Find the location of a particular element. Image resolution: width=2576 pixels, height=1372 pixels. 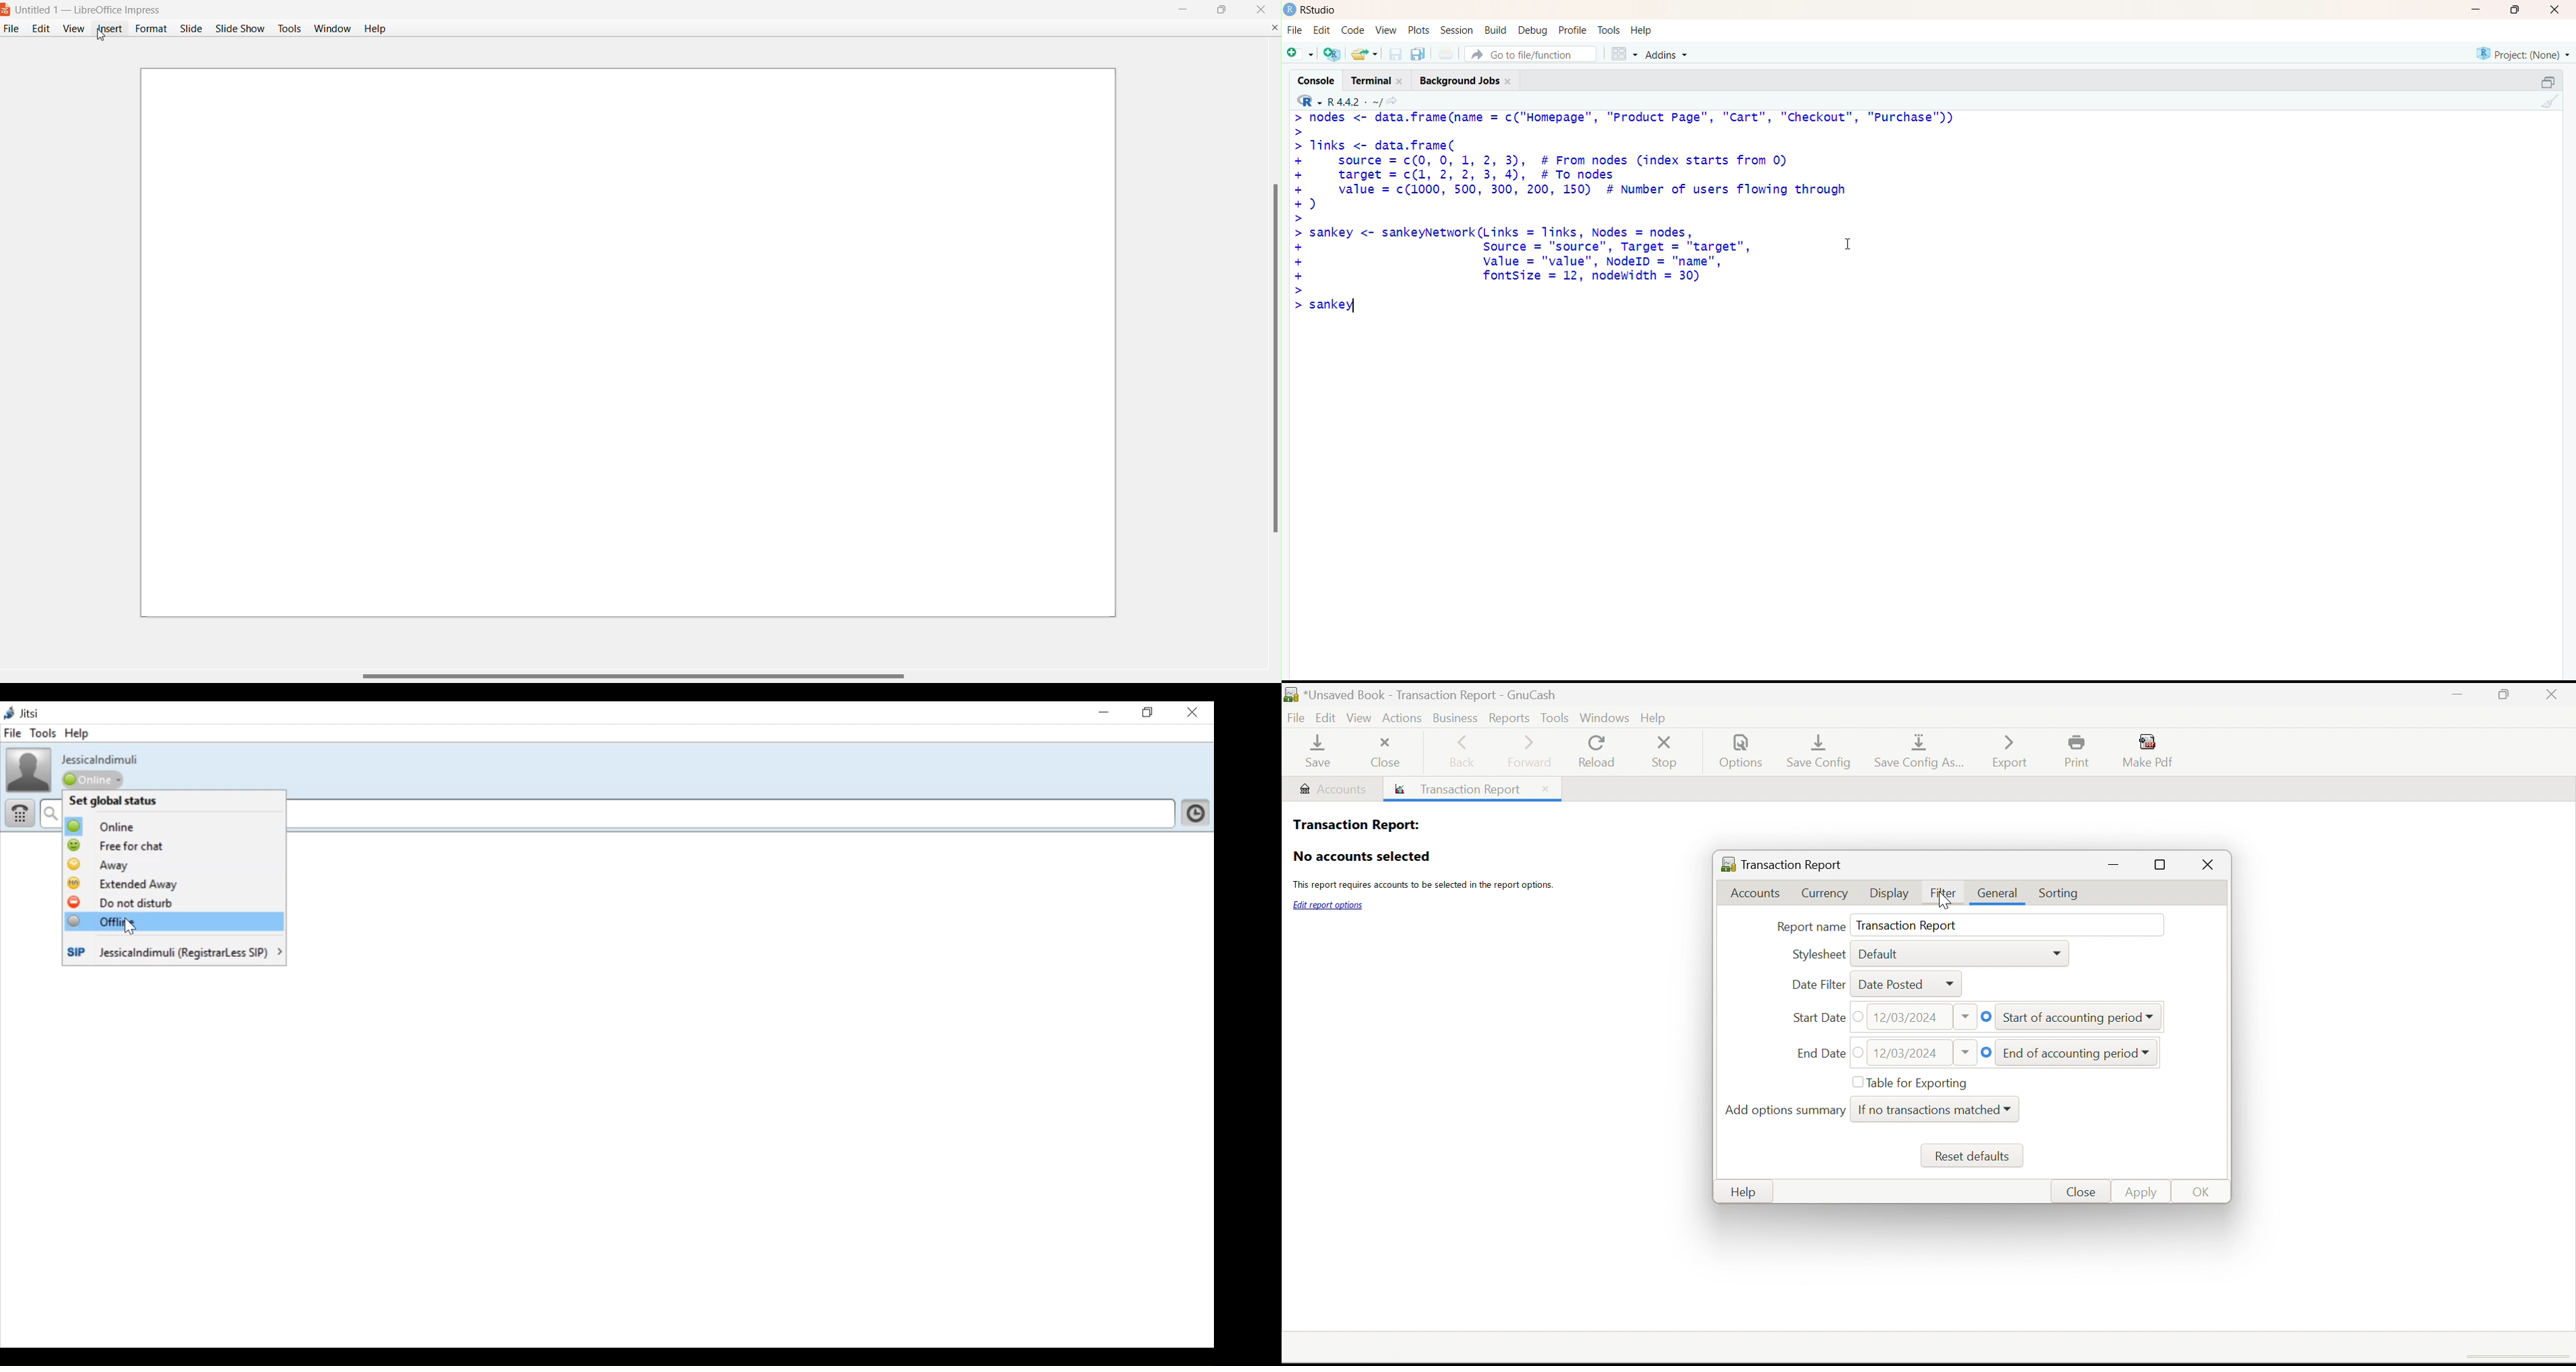

view is located at coordinates (1384, 30).